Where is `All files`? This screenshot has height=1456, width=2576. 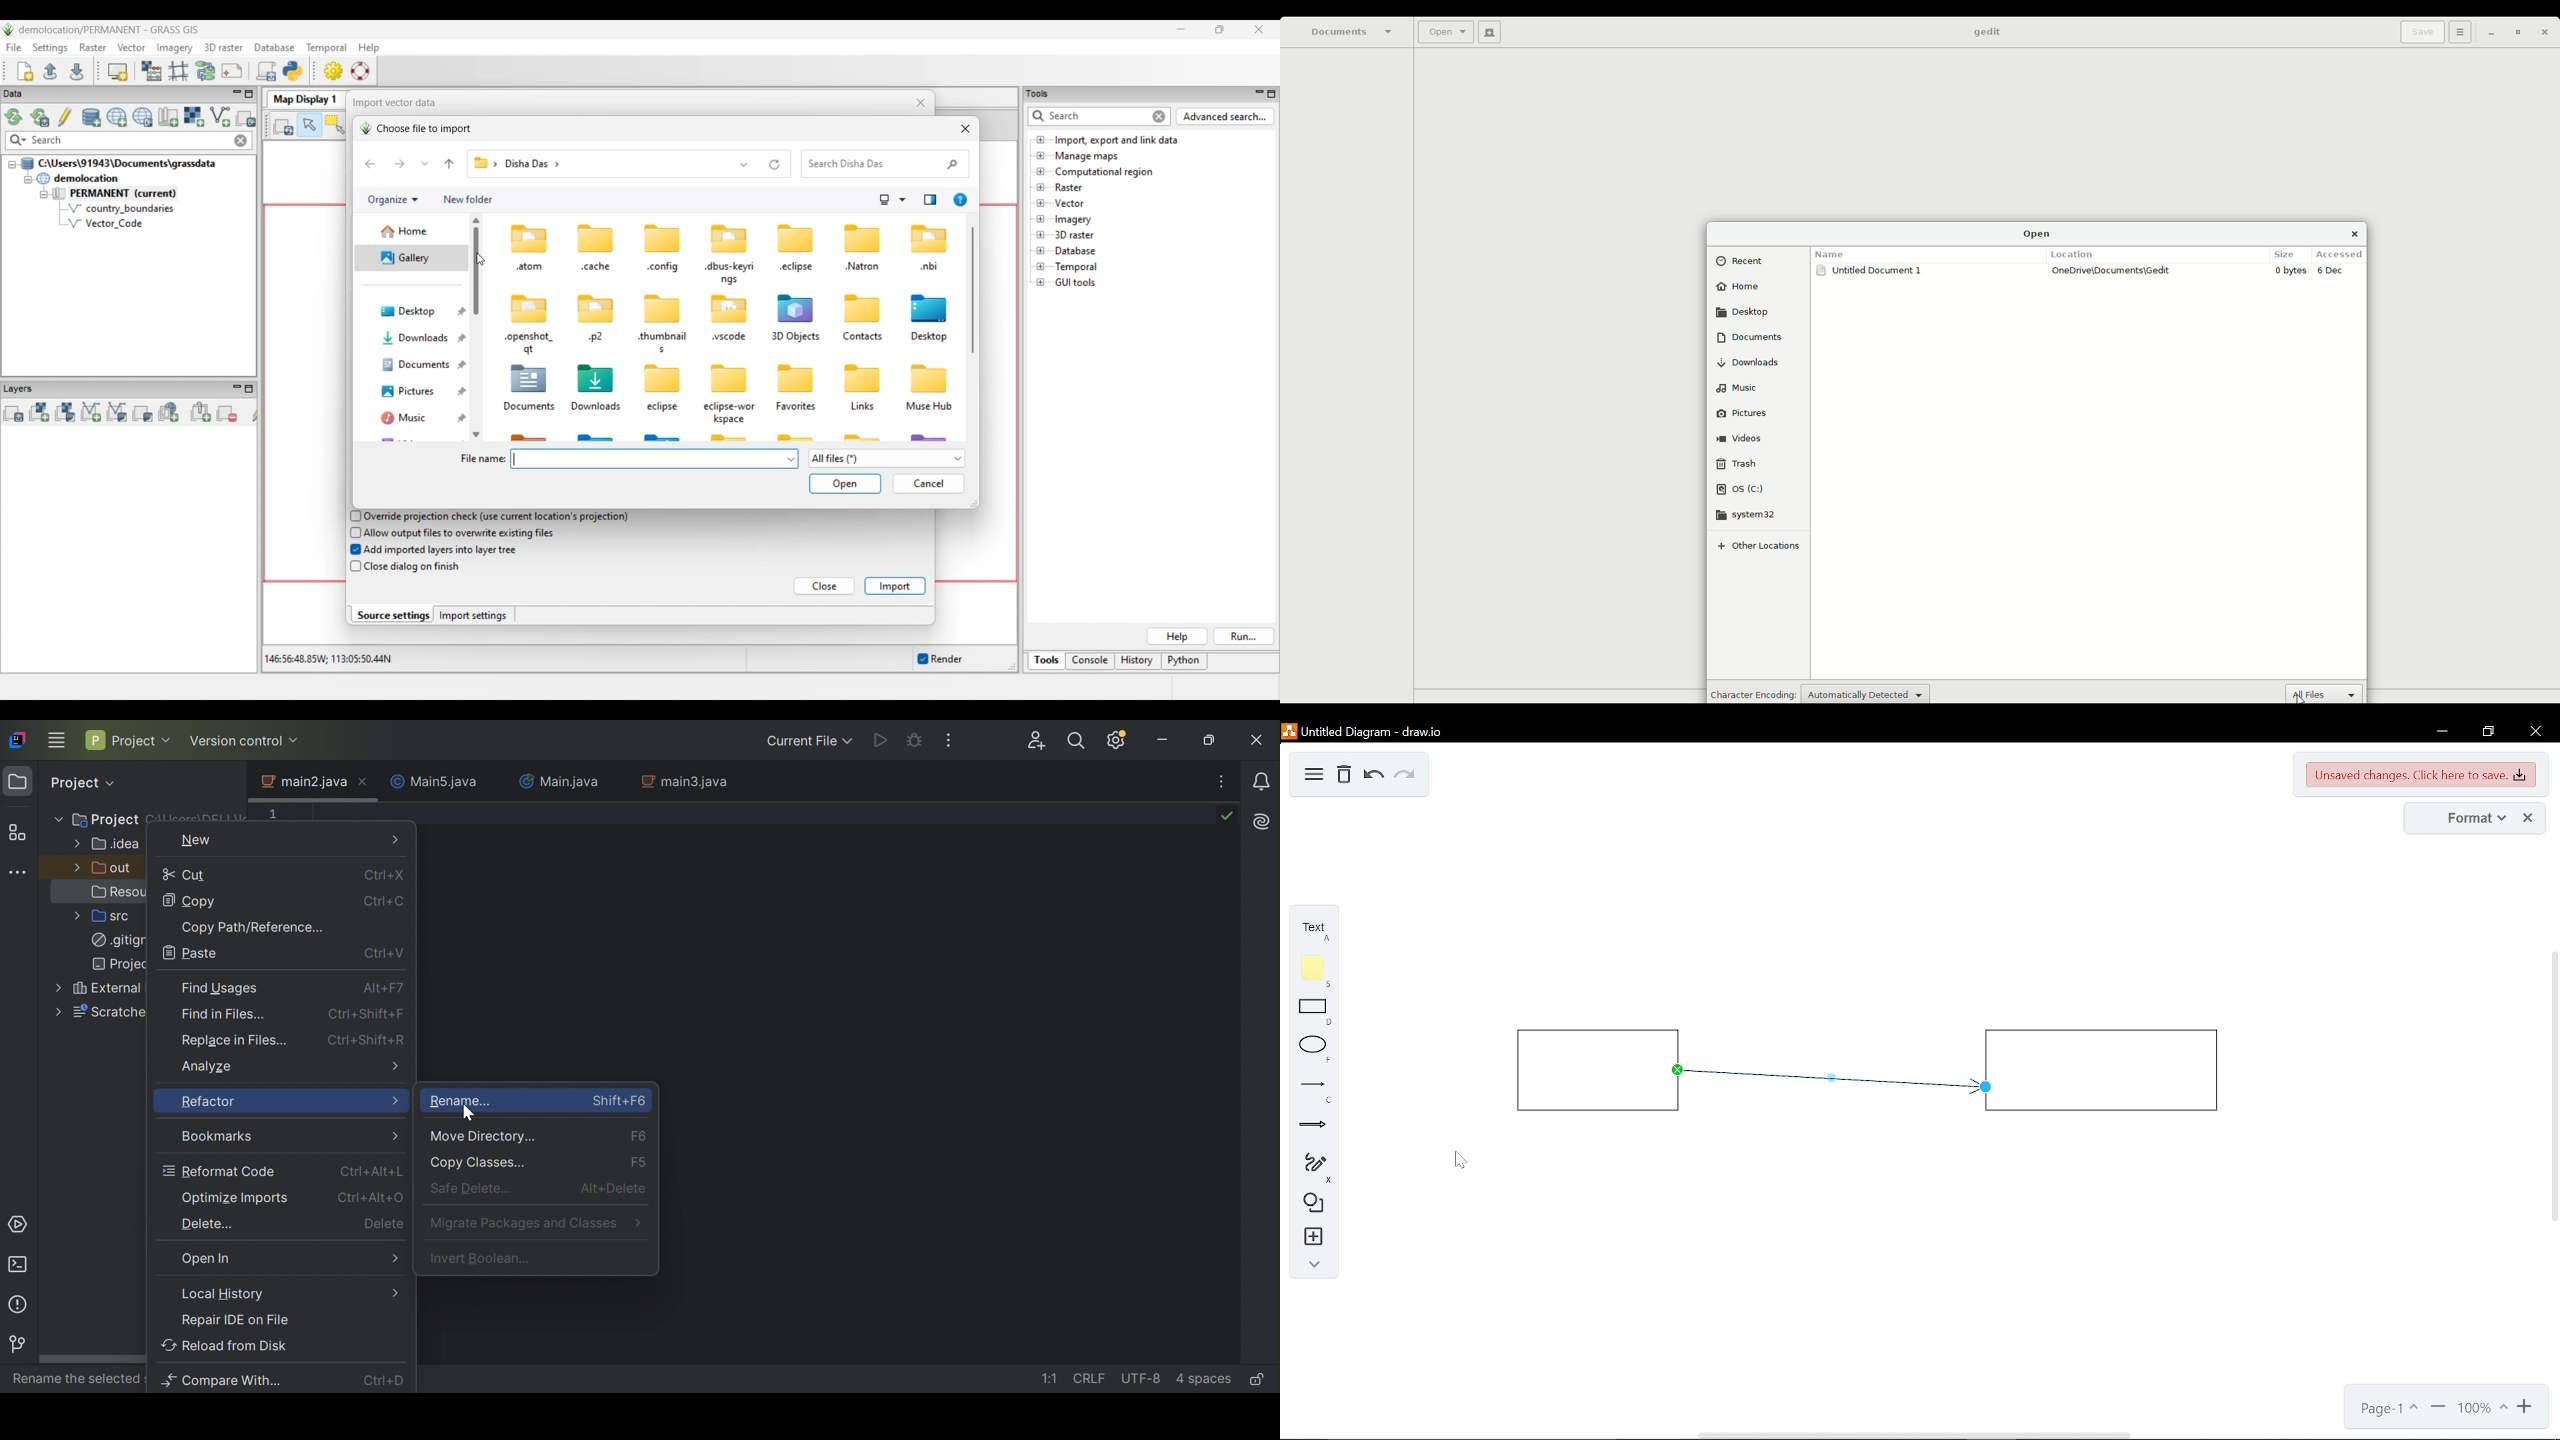 All files is located at coordinates (2327, 692).